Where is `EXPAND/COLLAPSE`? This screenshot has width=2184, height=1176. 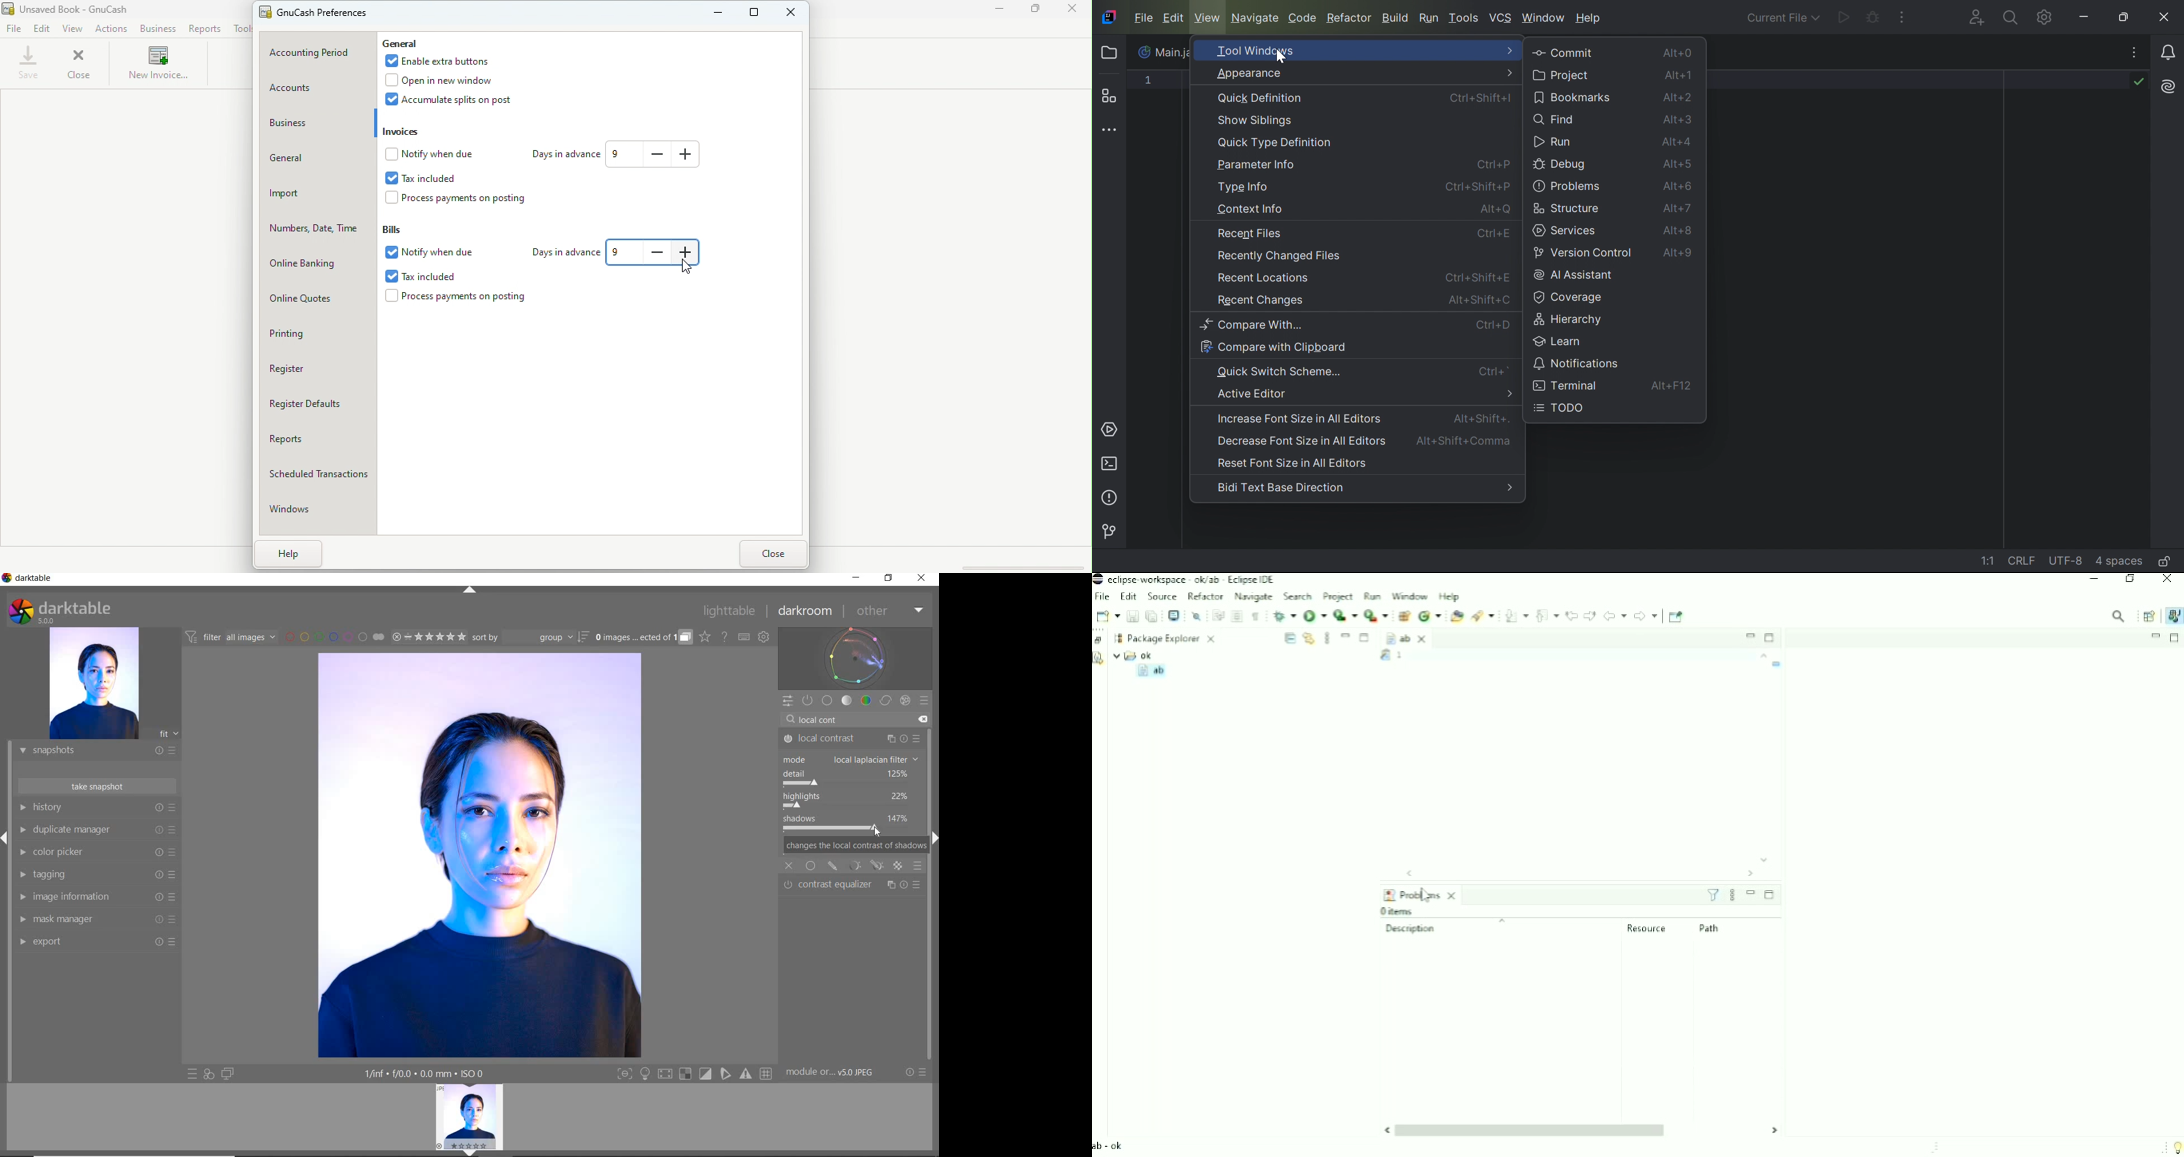
EXPAND/COLLAPSE is located at coordinates (474, 1152).